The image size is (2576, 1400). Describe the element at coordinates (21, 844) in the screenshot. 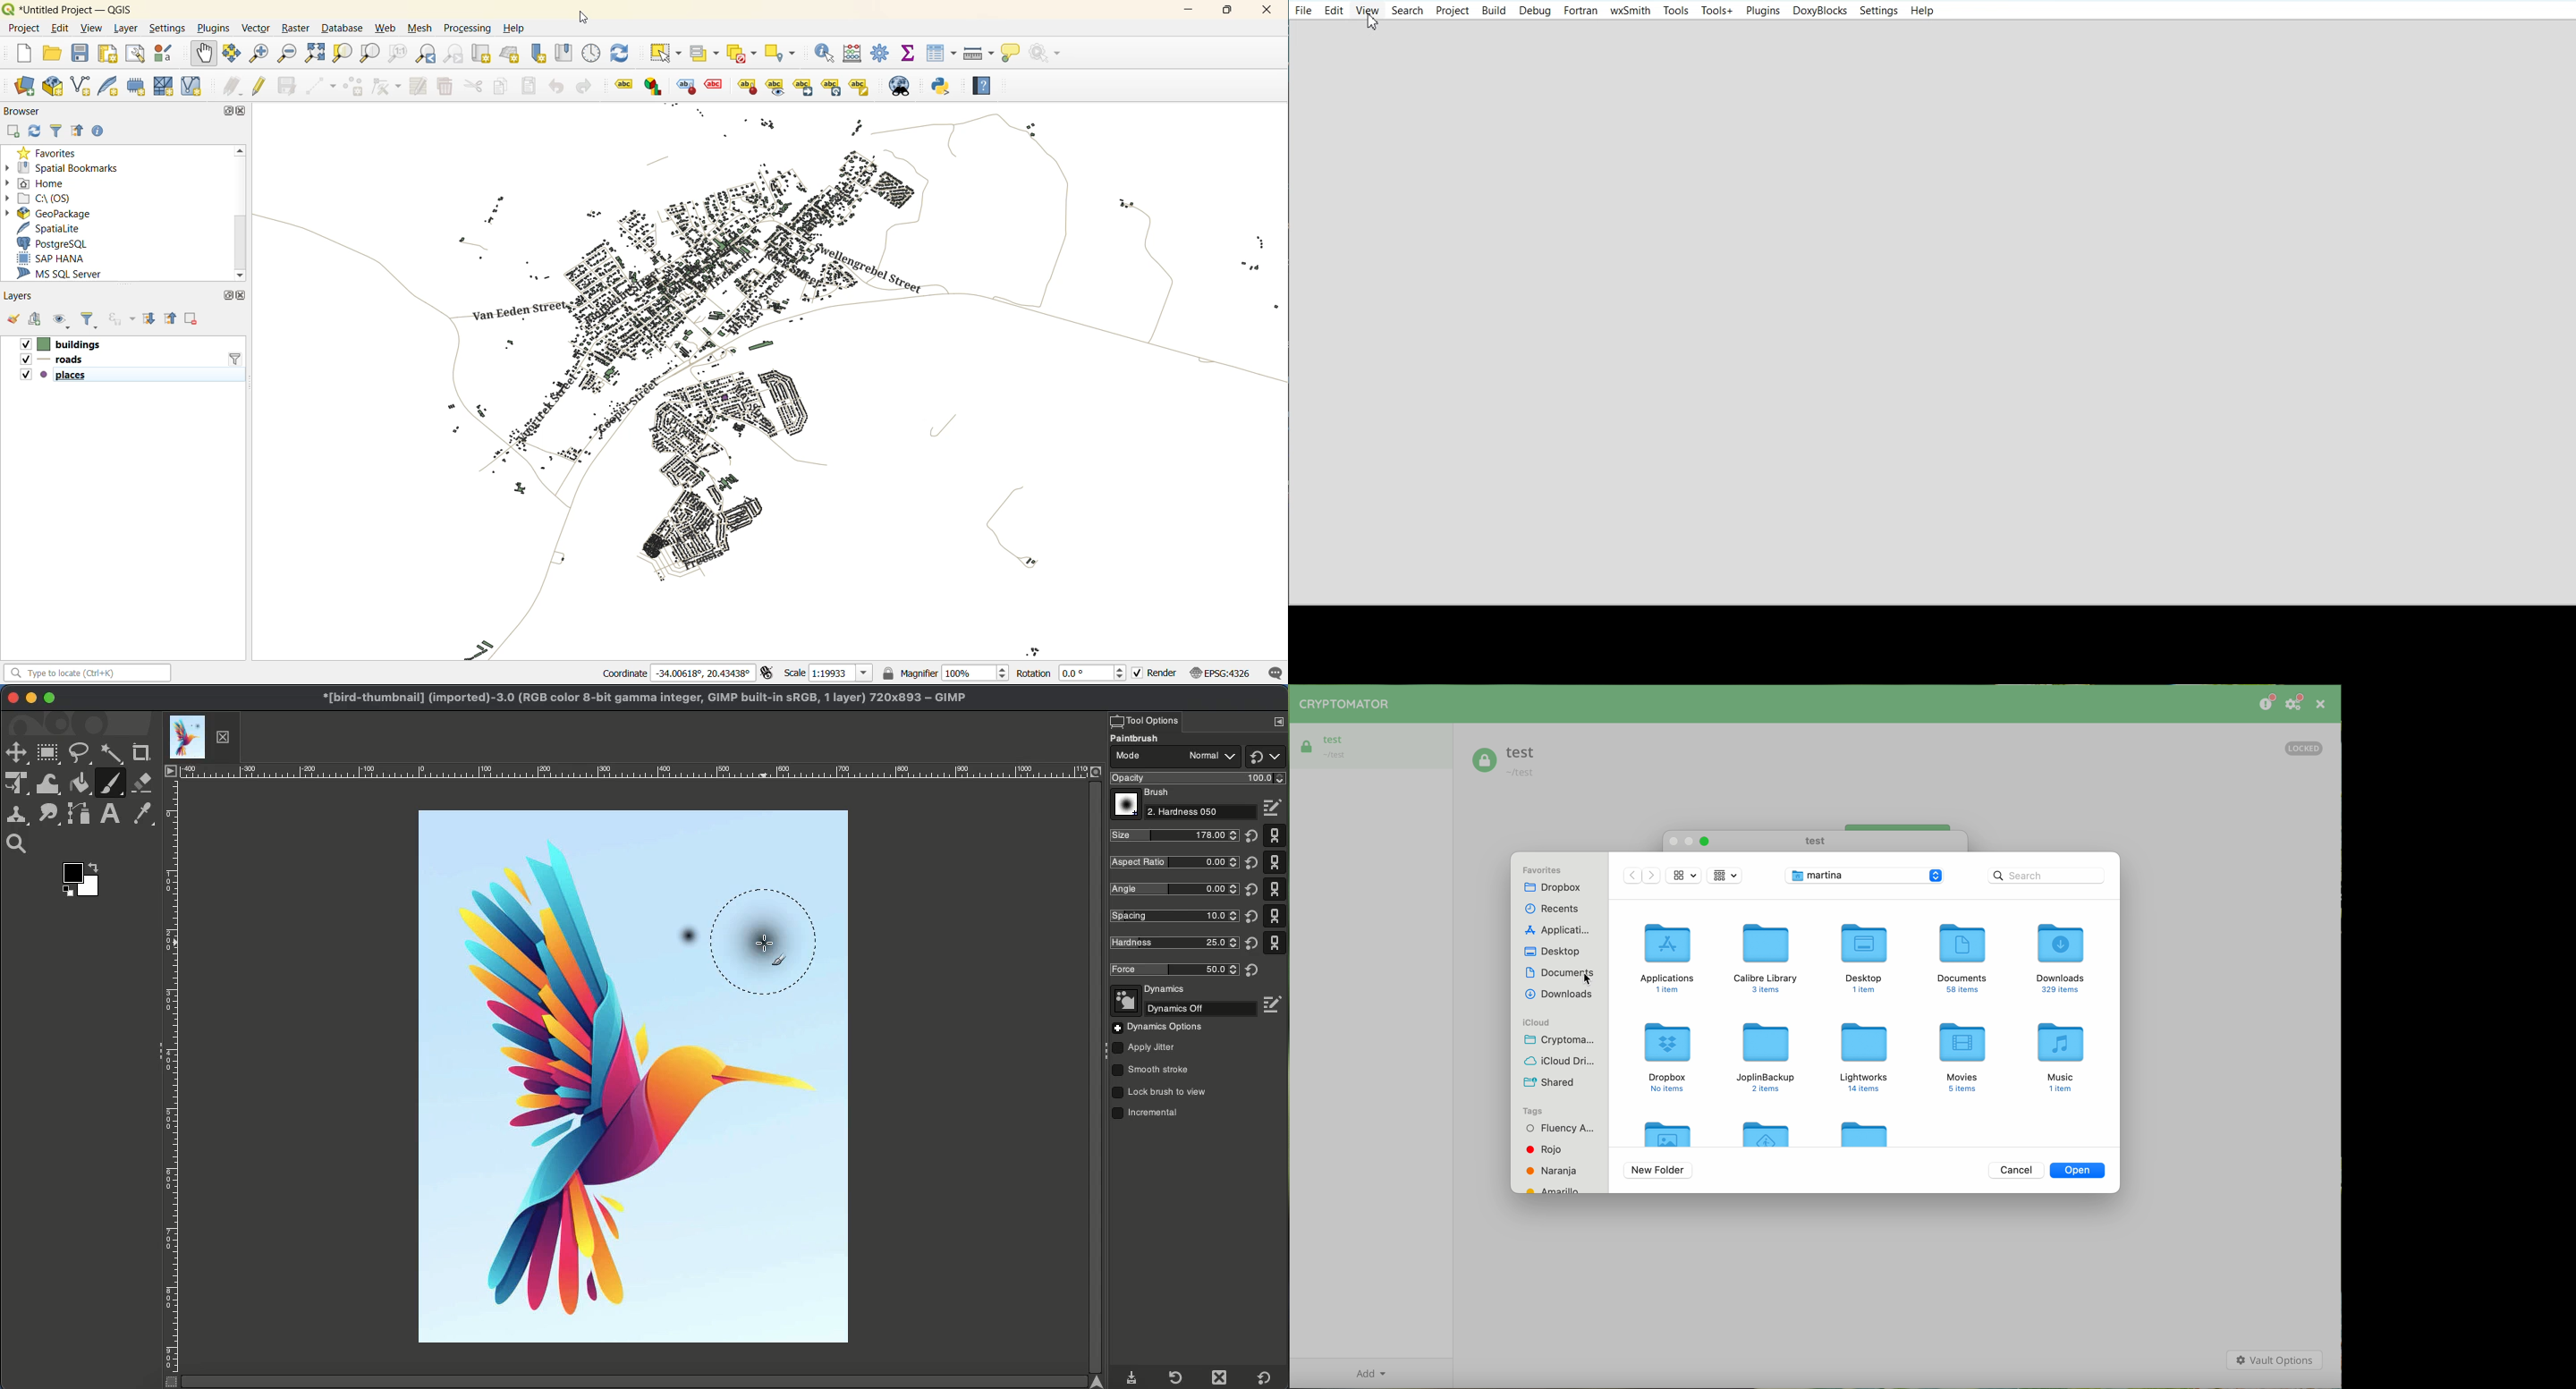

I see `Magnify` at that location.